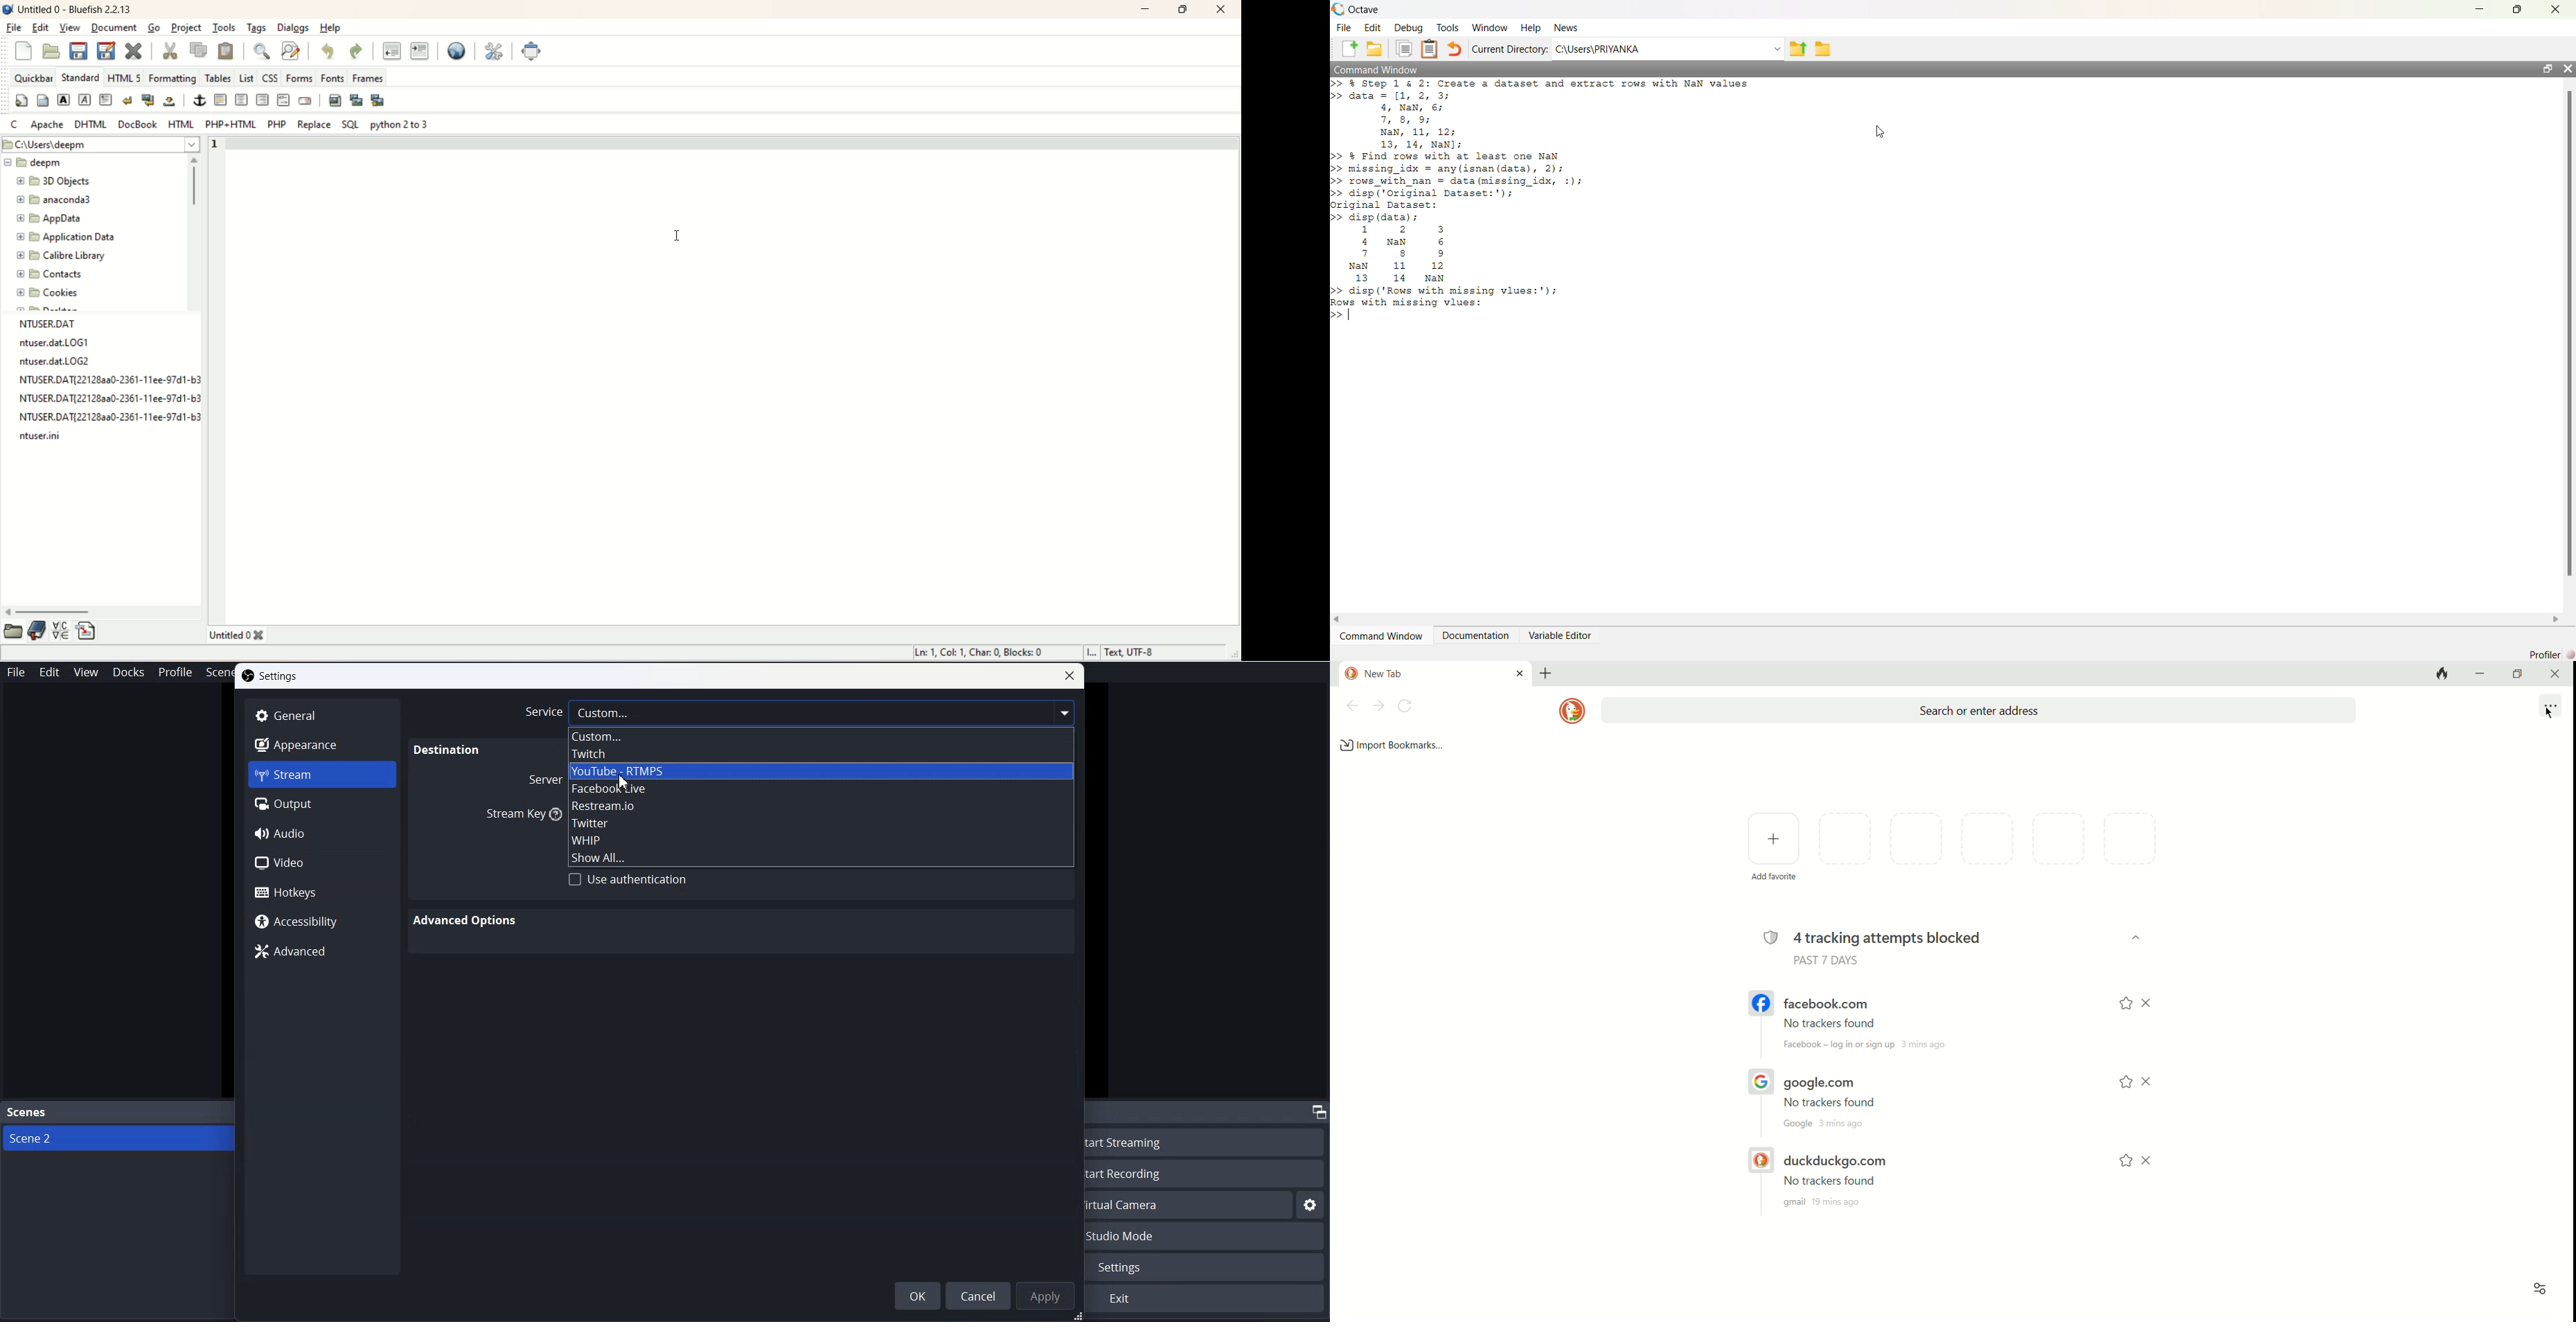 The image size is (2576, 1344). Describe the element at coordinates (322, 804) in the screenshot. I see `Output` at that location.